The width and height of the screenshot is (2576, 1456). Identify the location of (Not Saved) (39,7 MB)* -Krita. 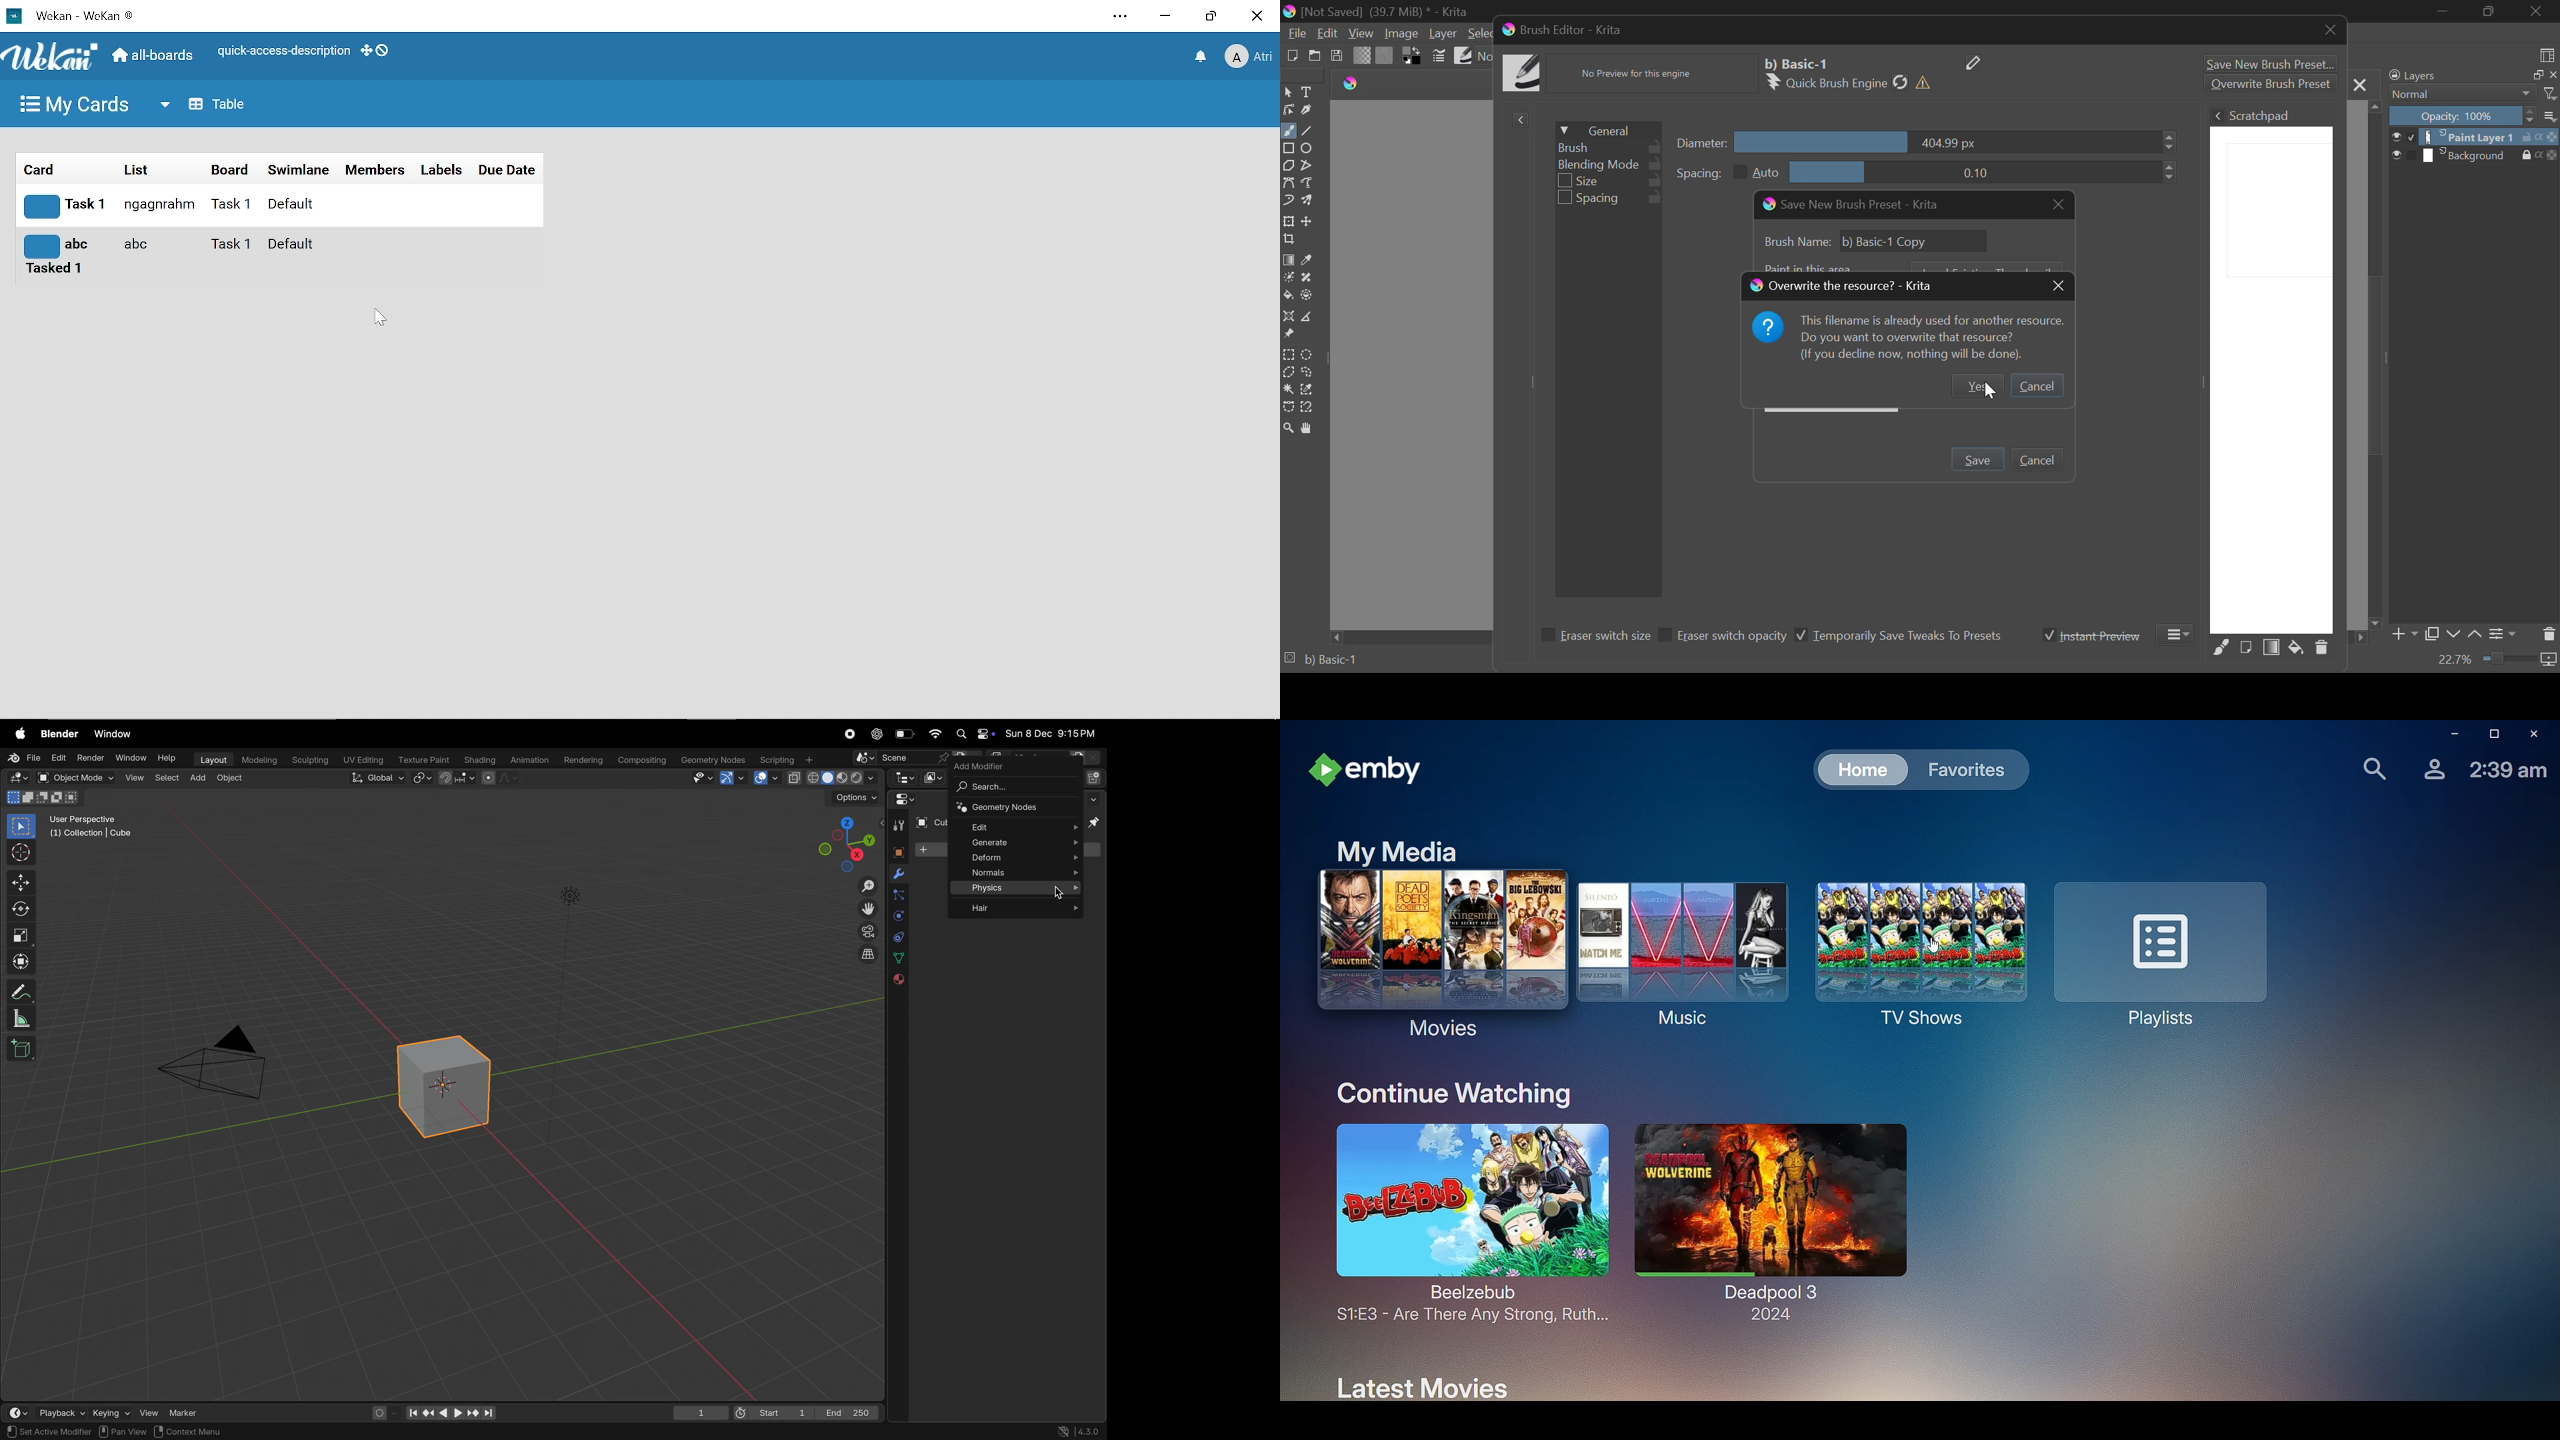
(1375, 11).